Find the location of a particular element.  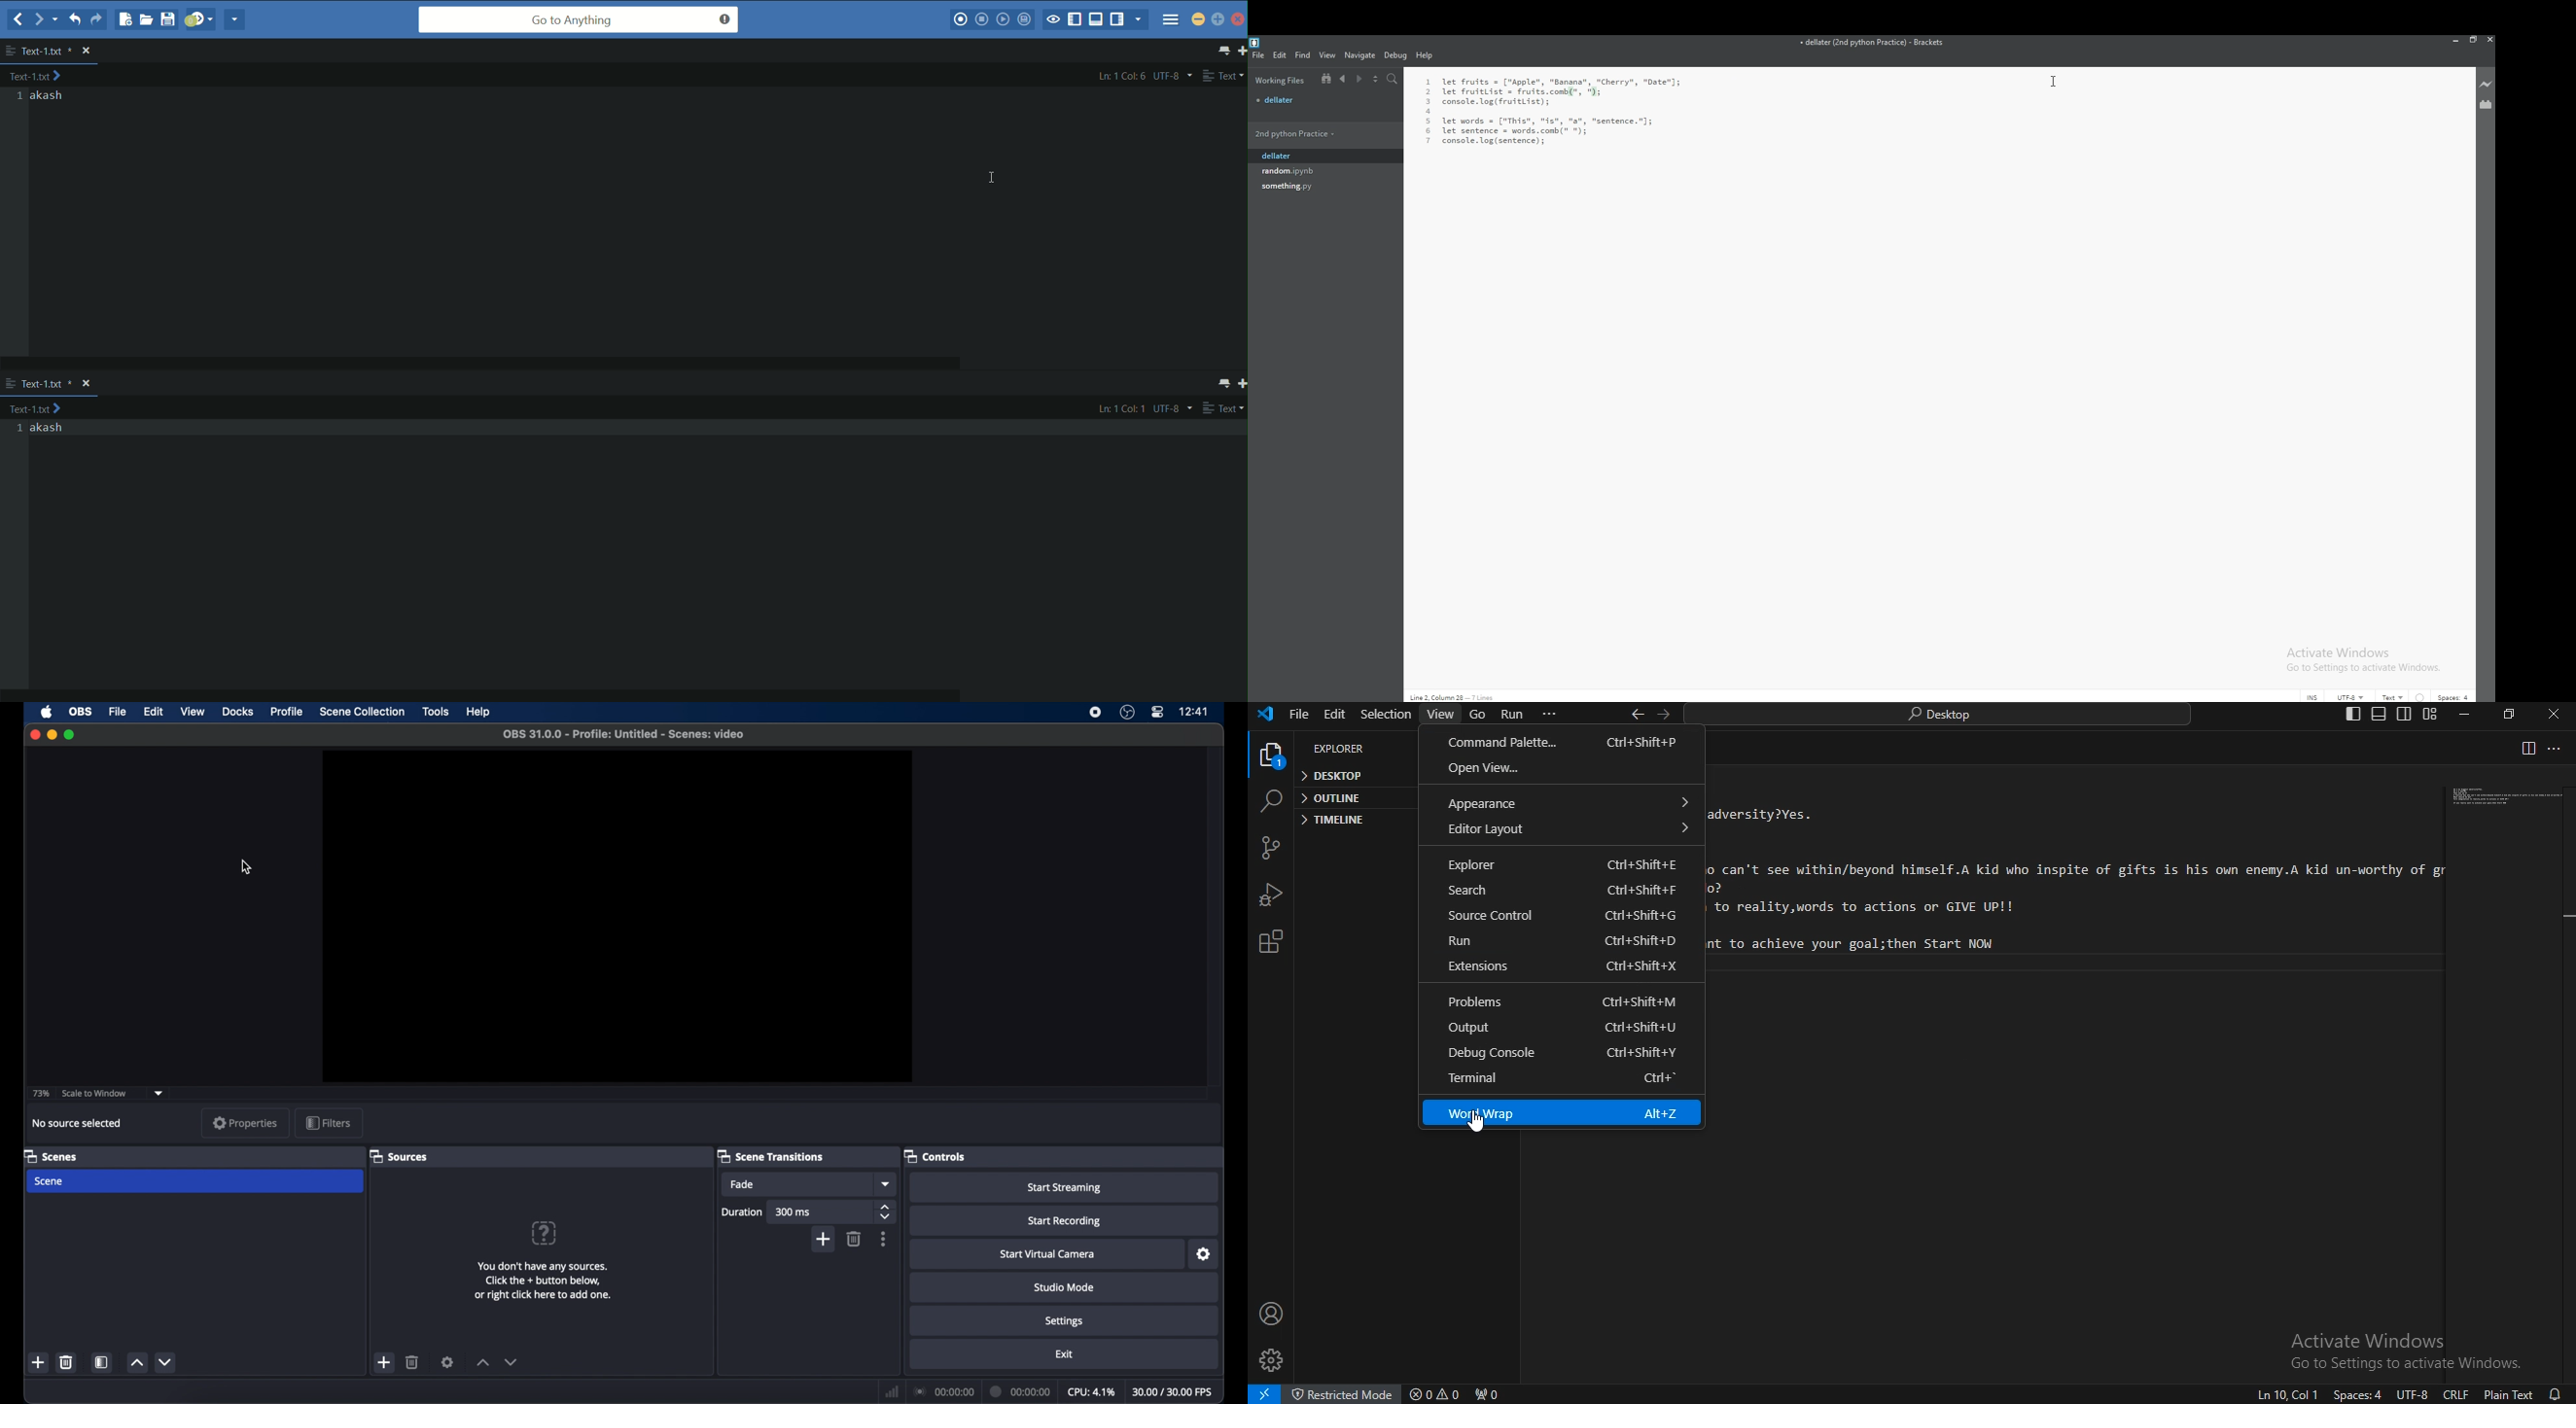

maximize is located at coordinates (71, 736).